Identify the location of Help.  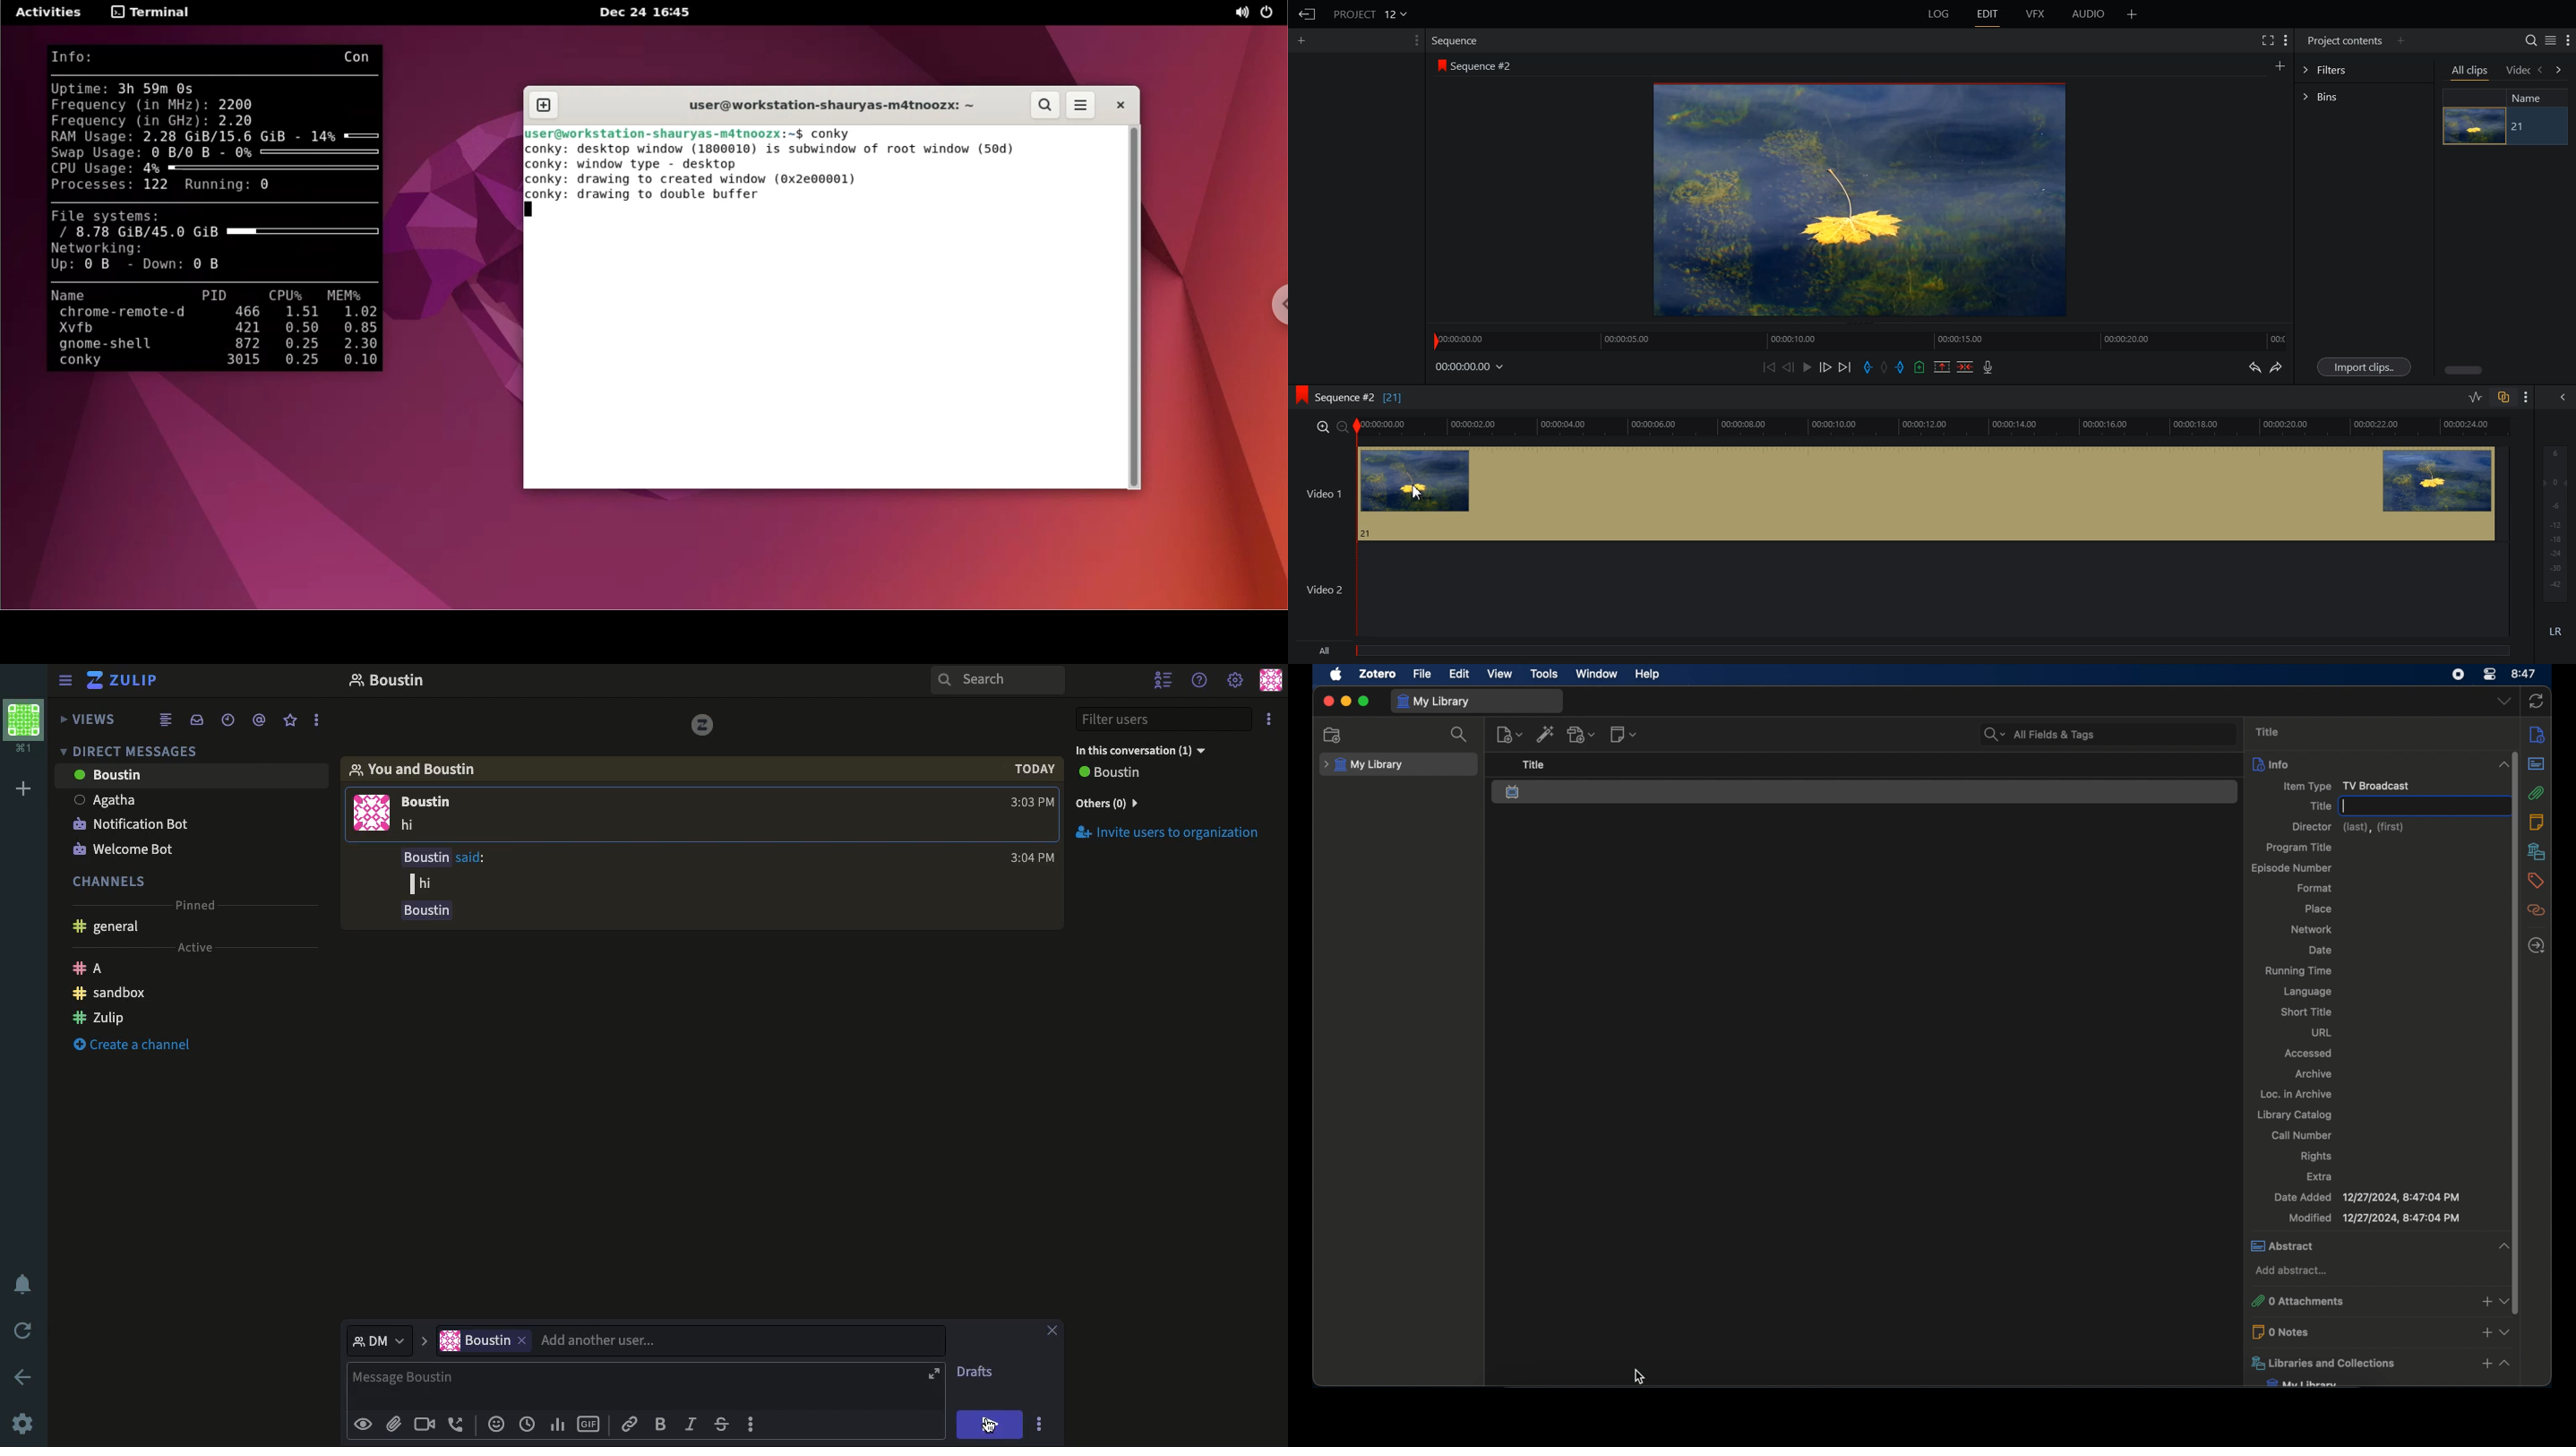
(1200, 679).